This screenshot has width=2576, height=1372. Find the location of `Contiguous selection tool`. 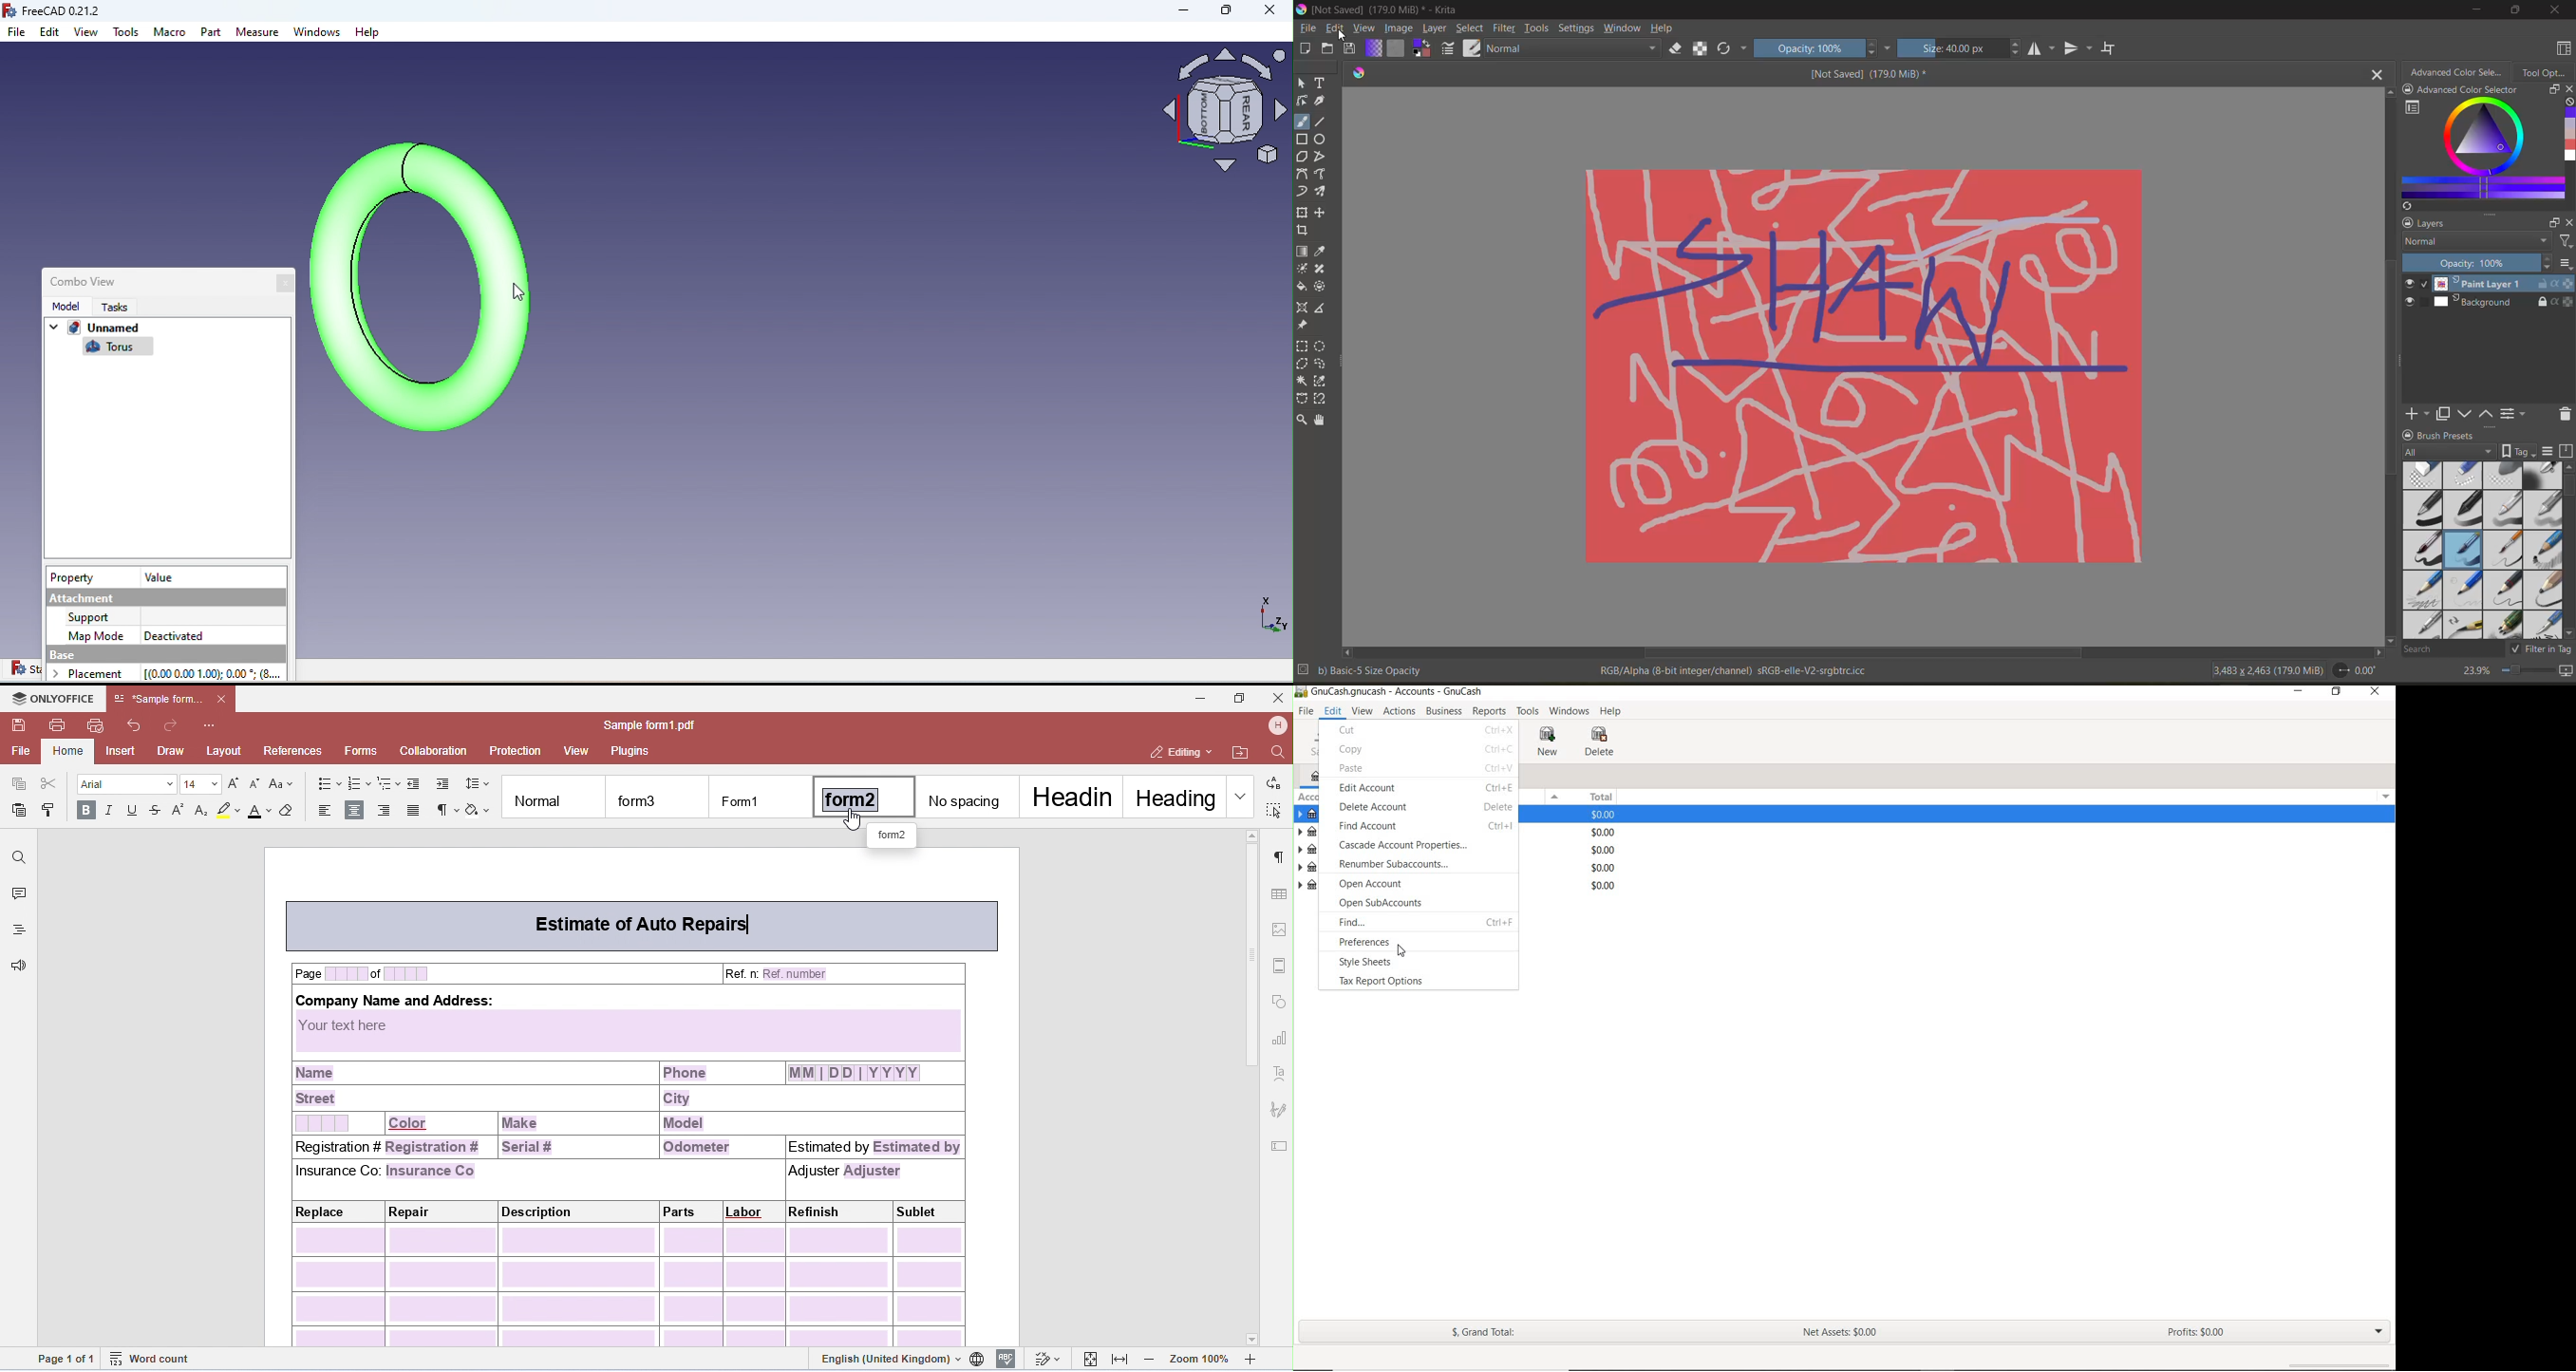

Contiguous selection tool is located at coordinates (1302, 381).